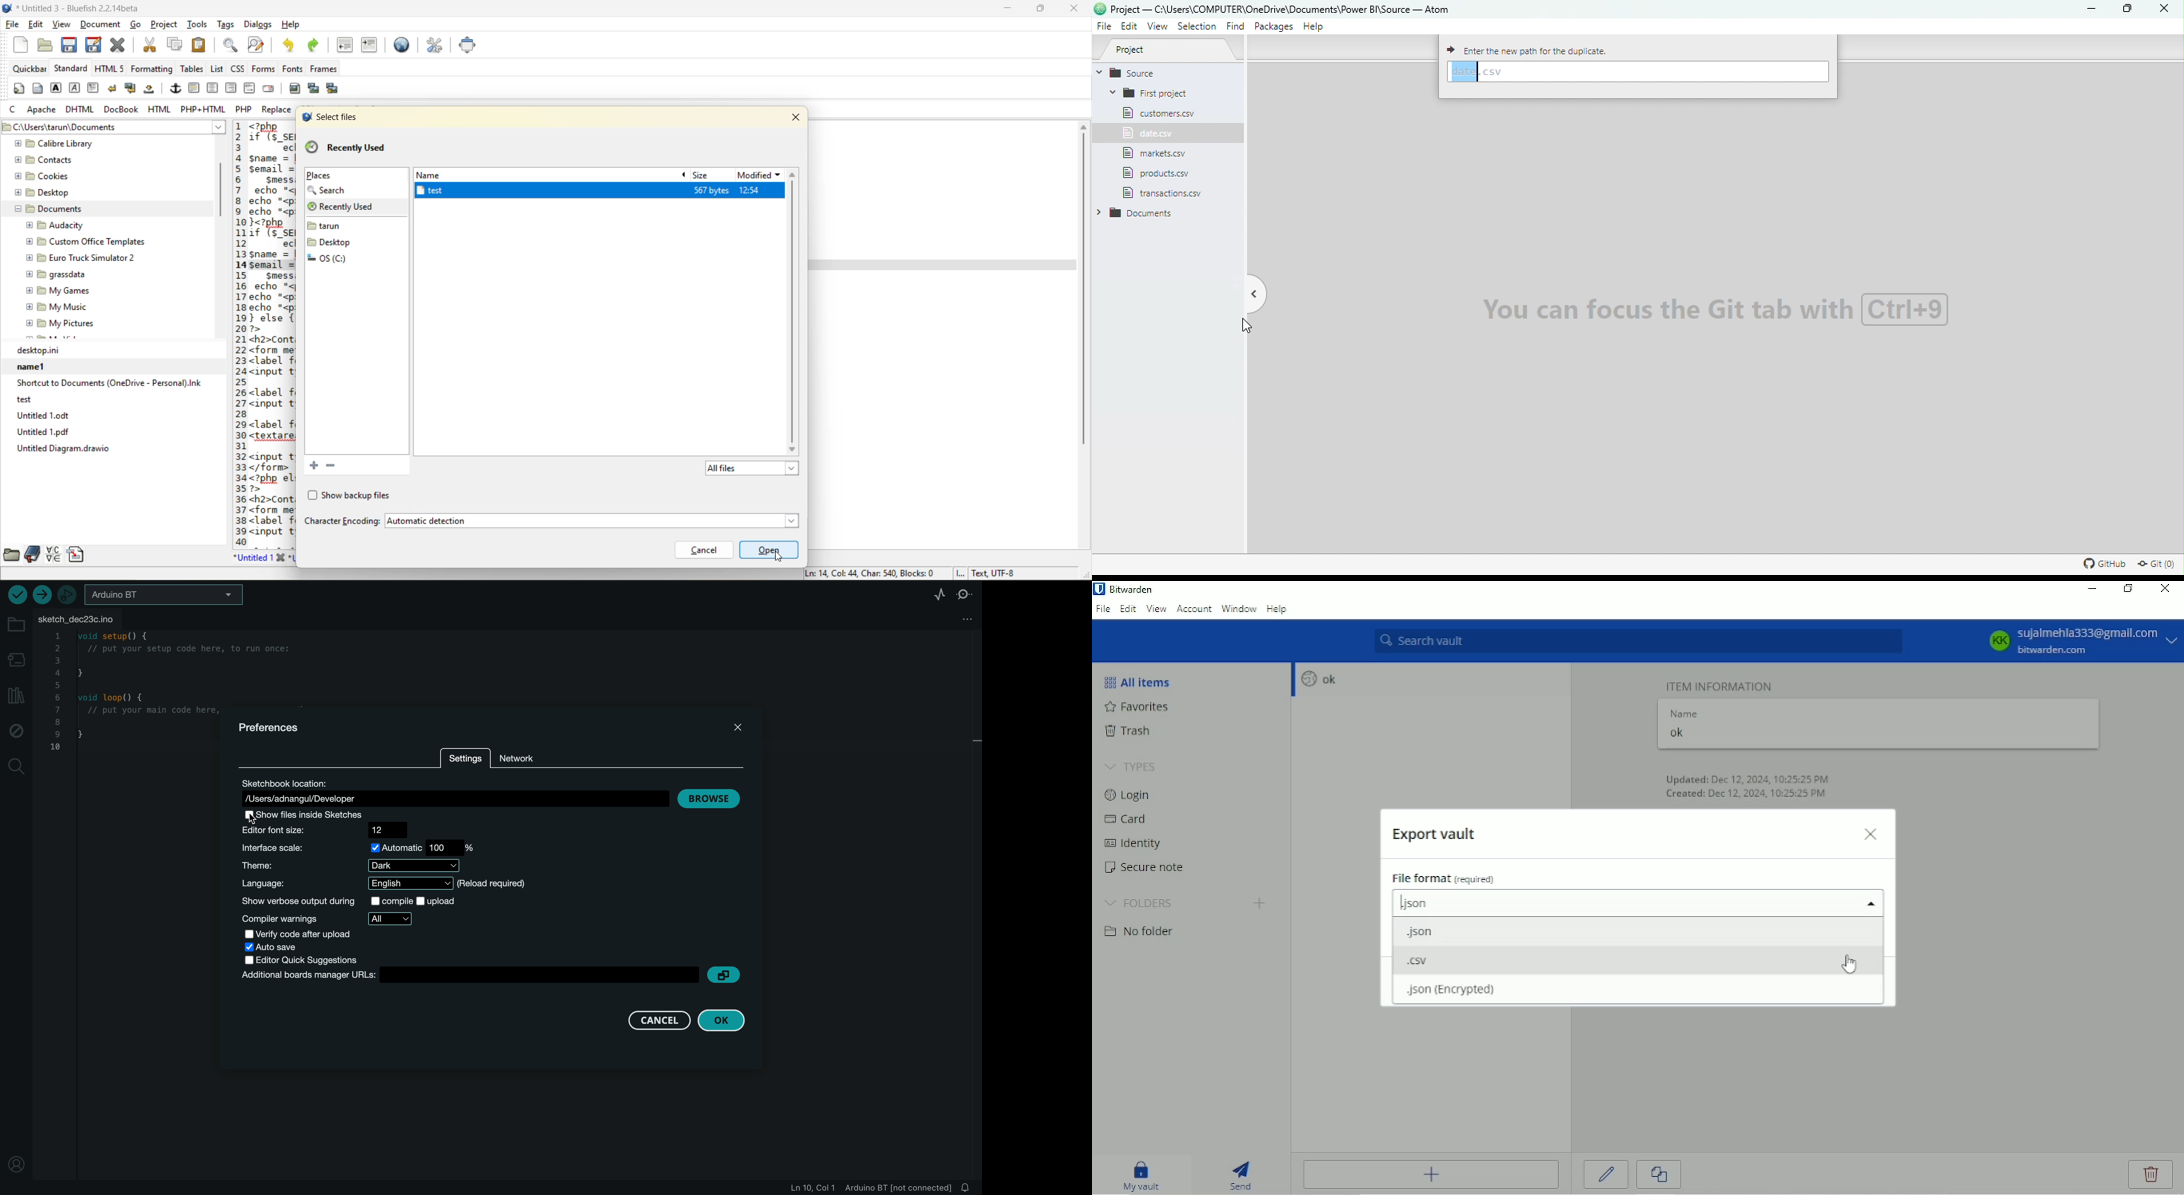 This screenshot has height=1204, width=2184. I want to click on html, so click(160, 110).